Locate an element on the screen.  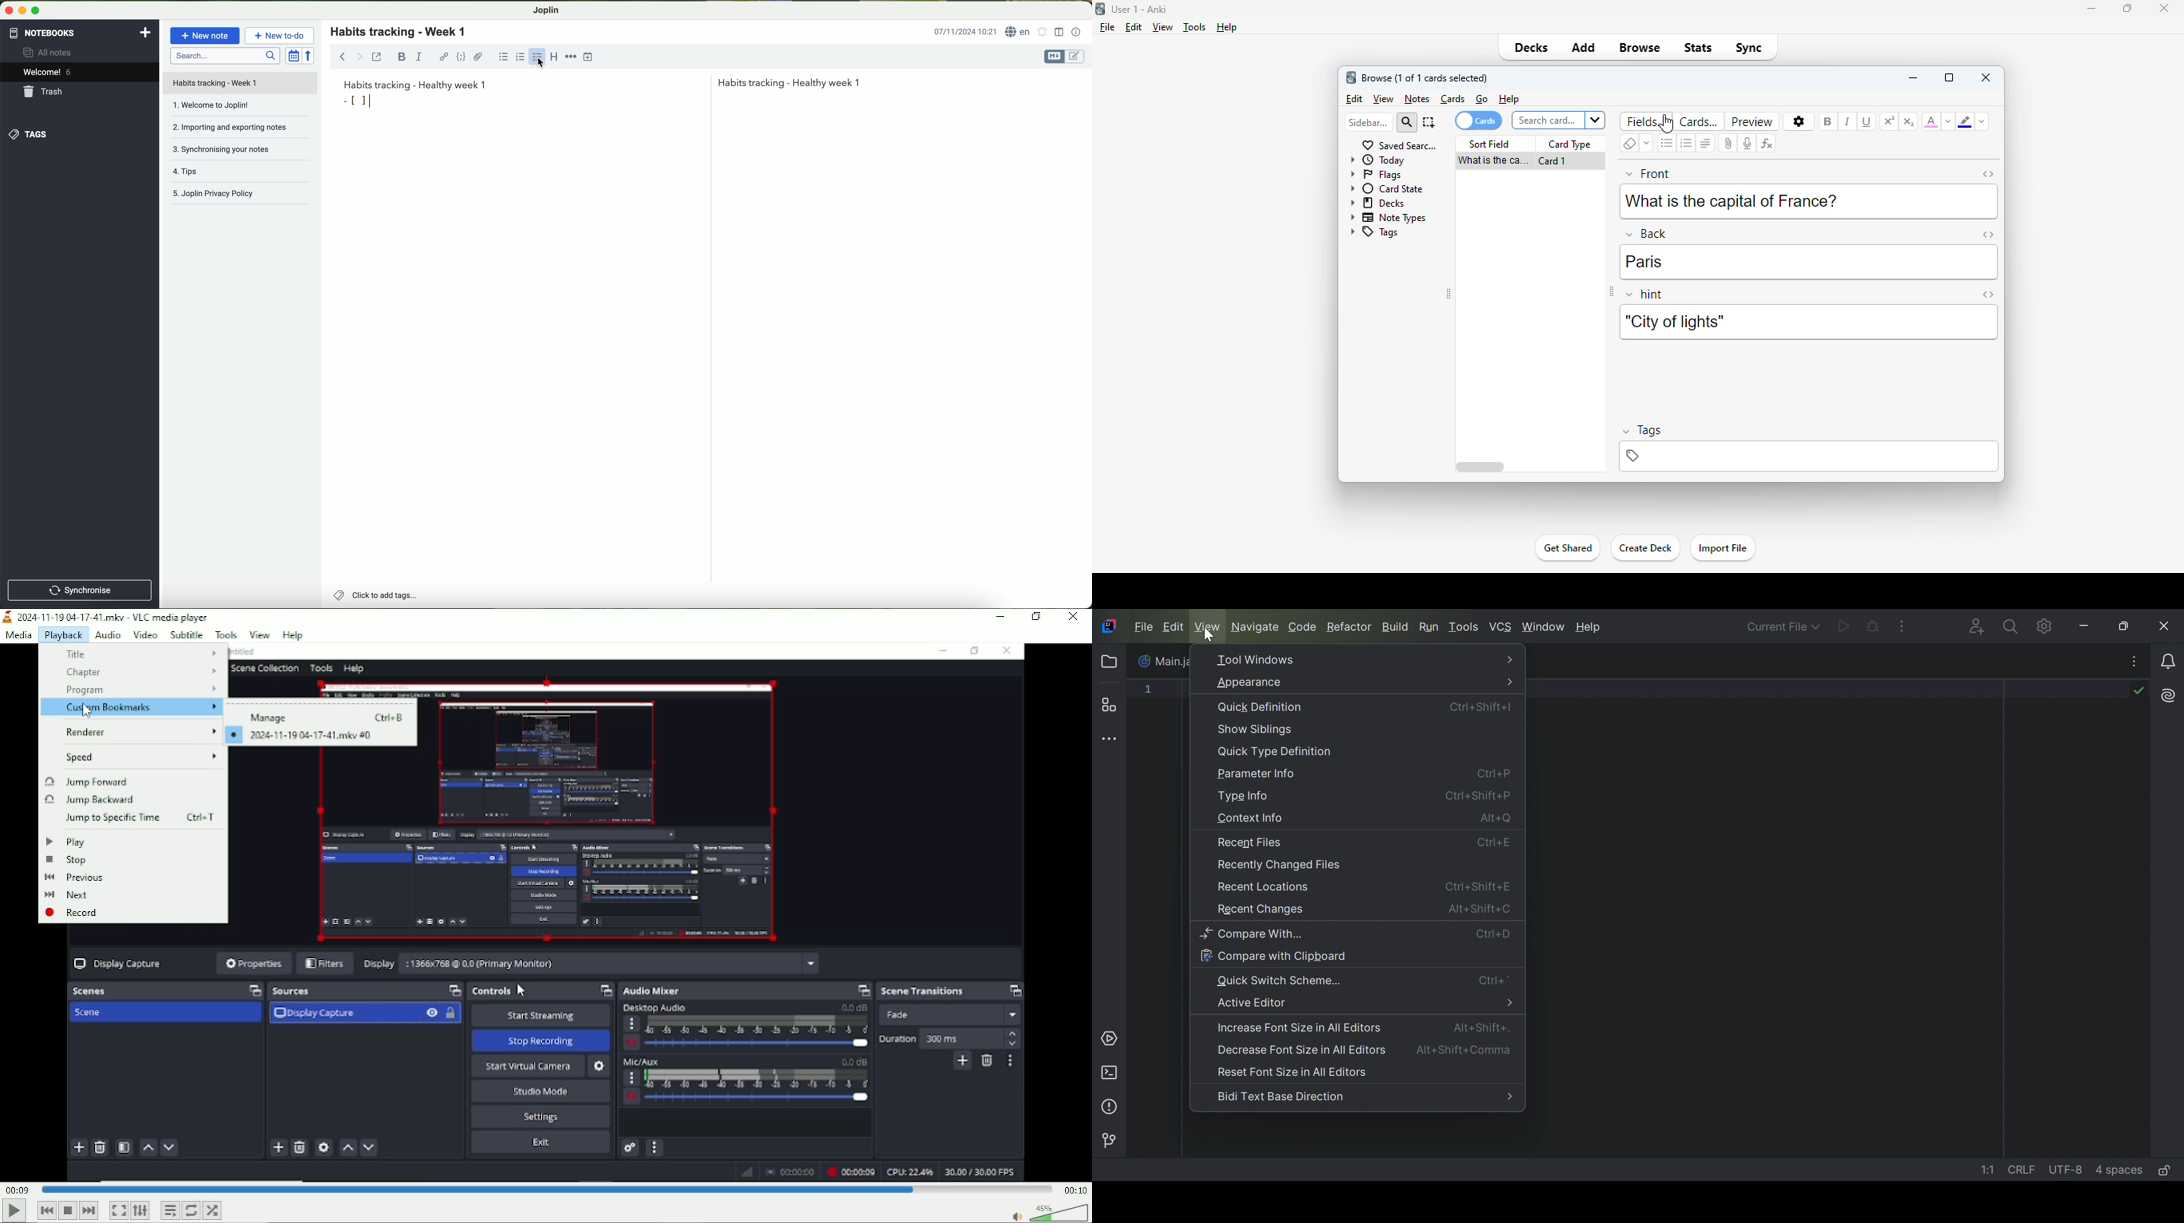
view is located at coordinates (1384, 100).